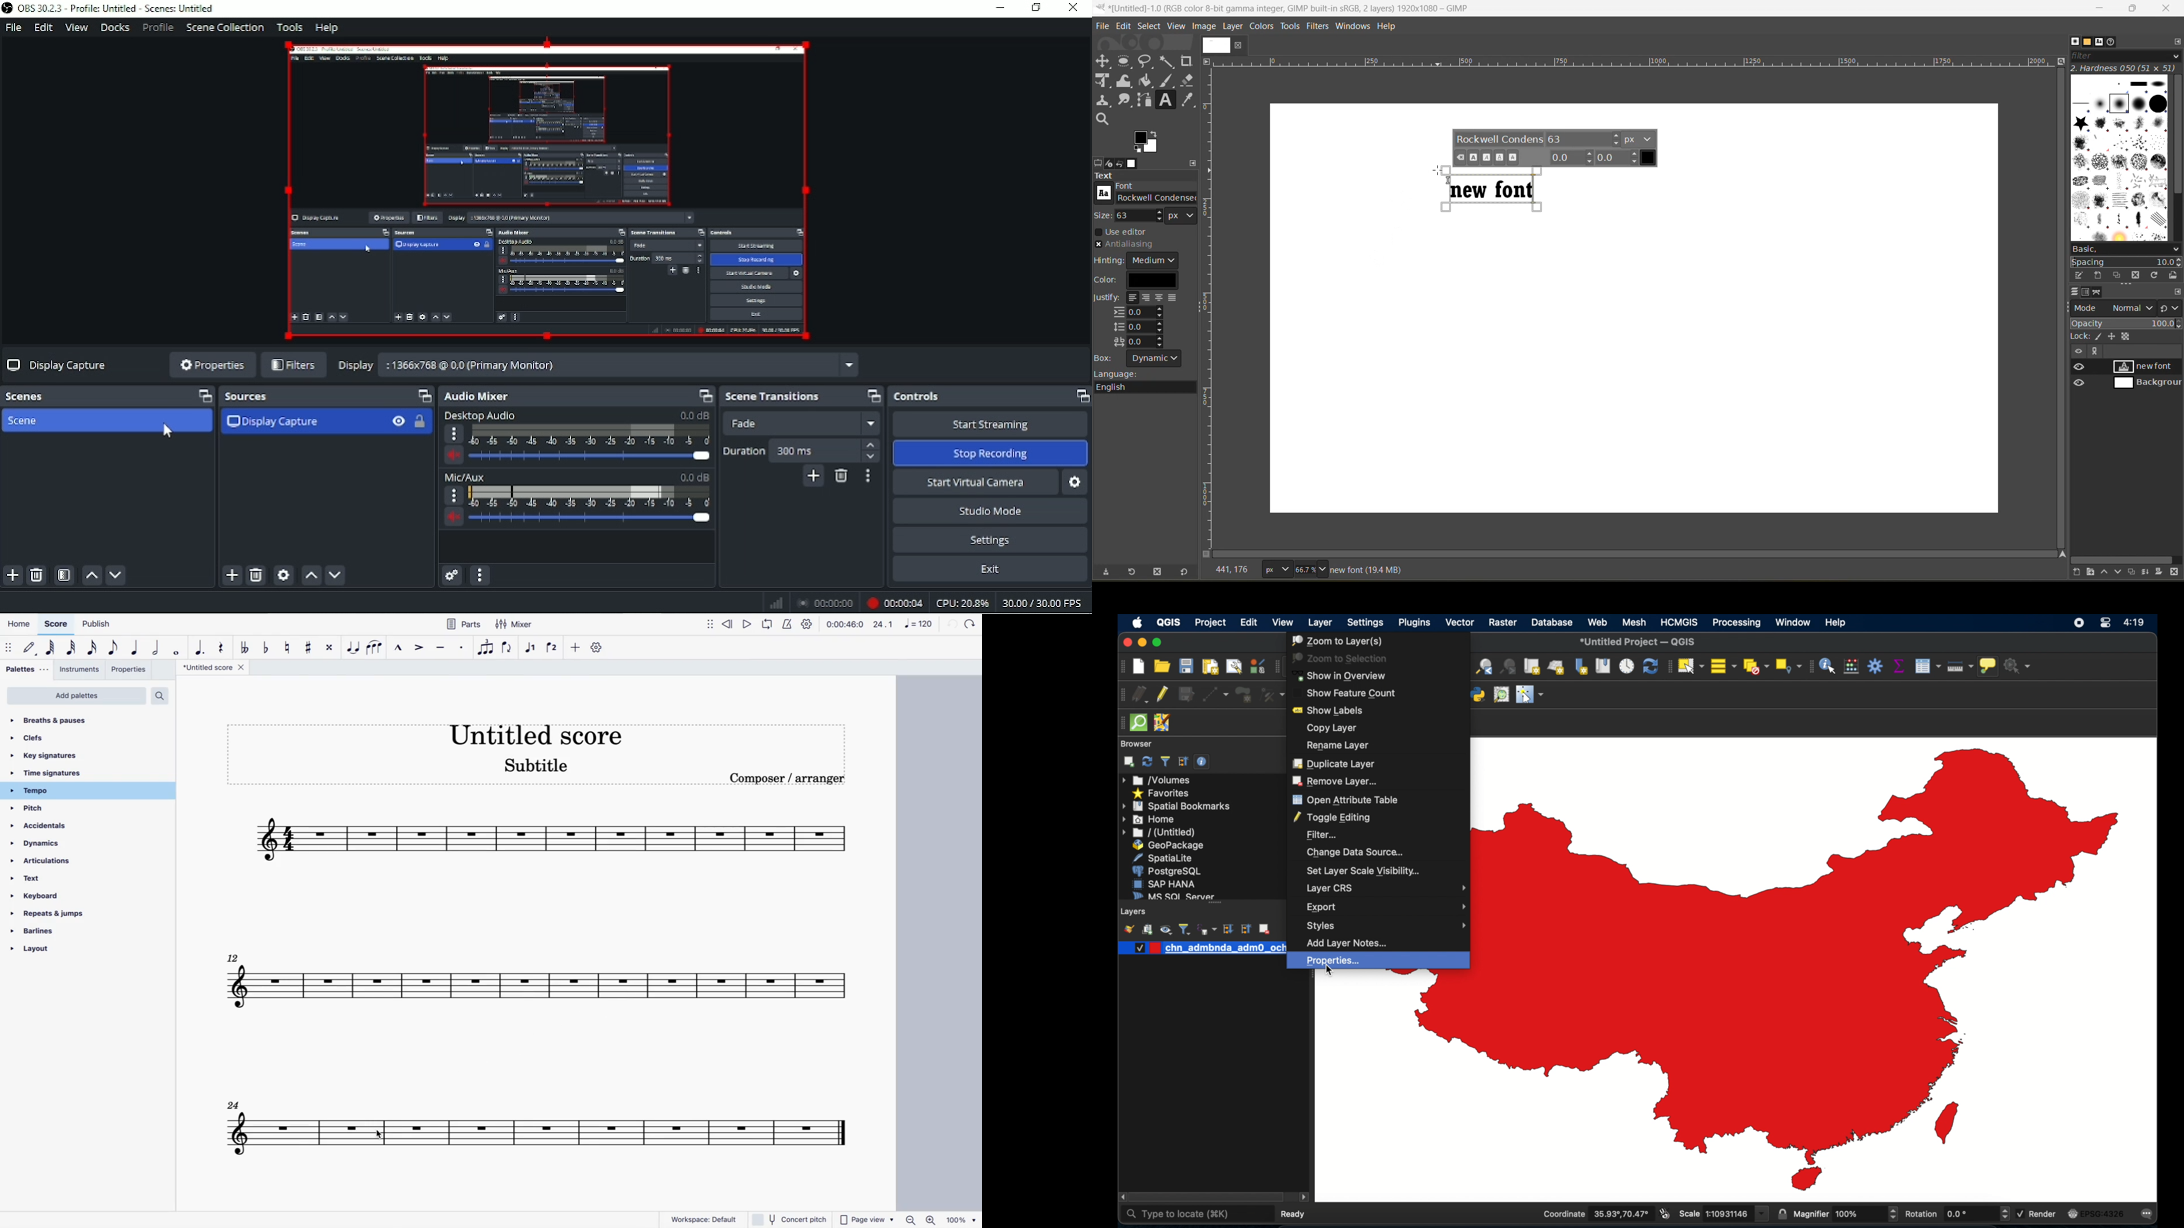 The height and width of the screenshot is (1232, 2184). Describe the element at coordinates (1111, 163) in the screenshot. I see `device status` at that location.